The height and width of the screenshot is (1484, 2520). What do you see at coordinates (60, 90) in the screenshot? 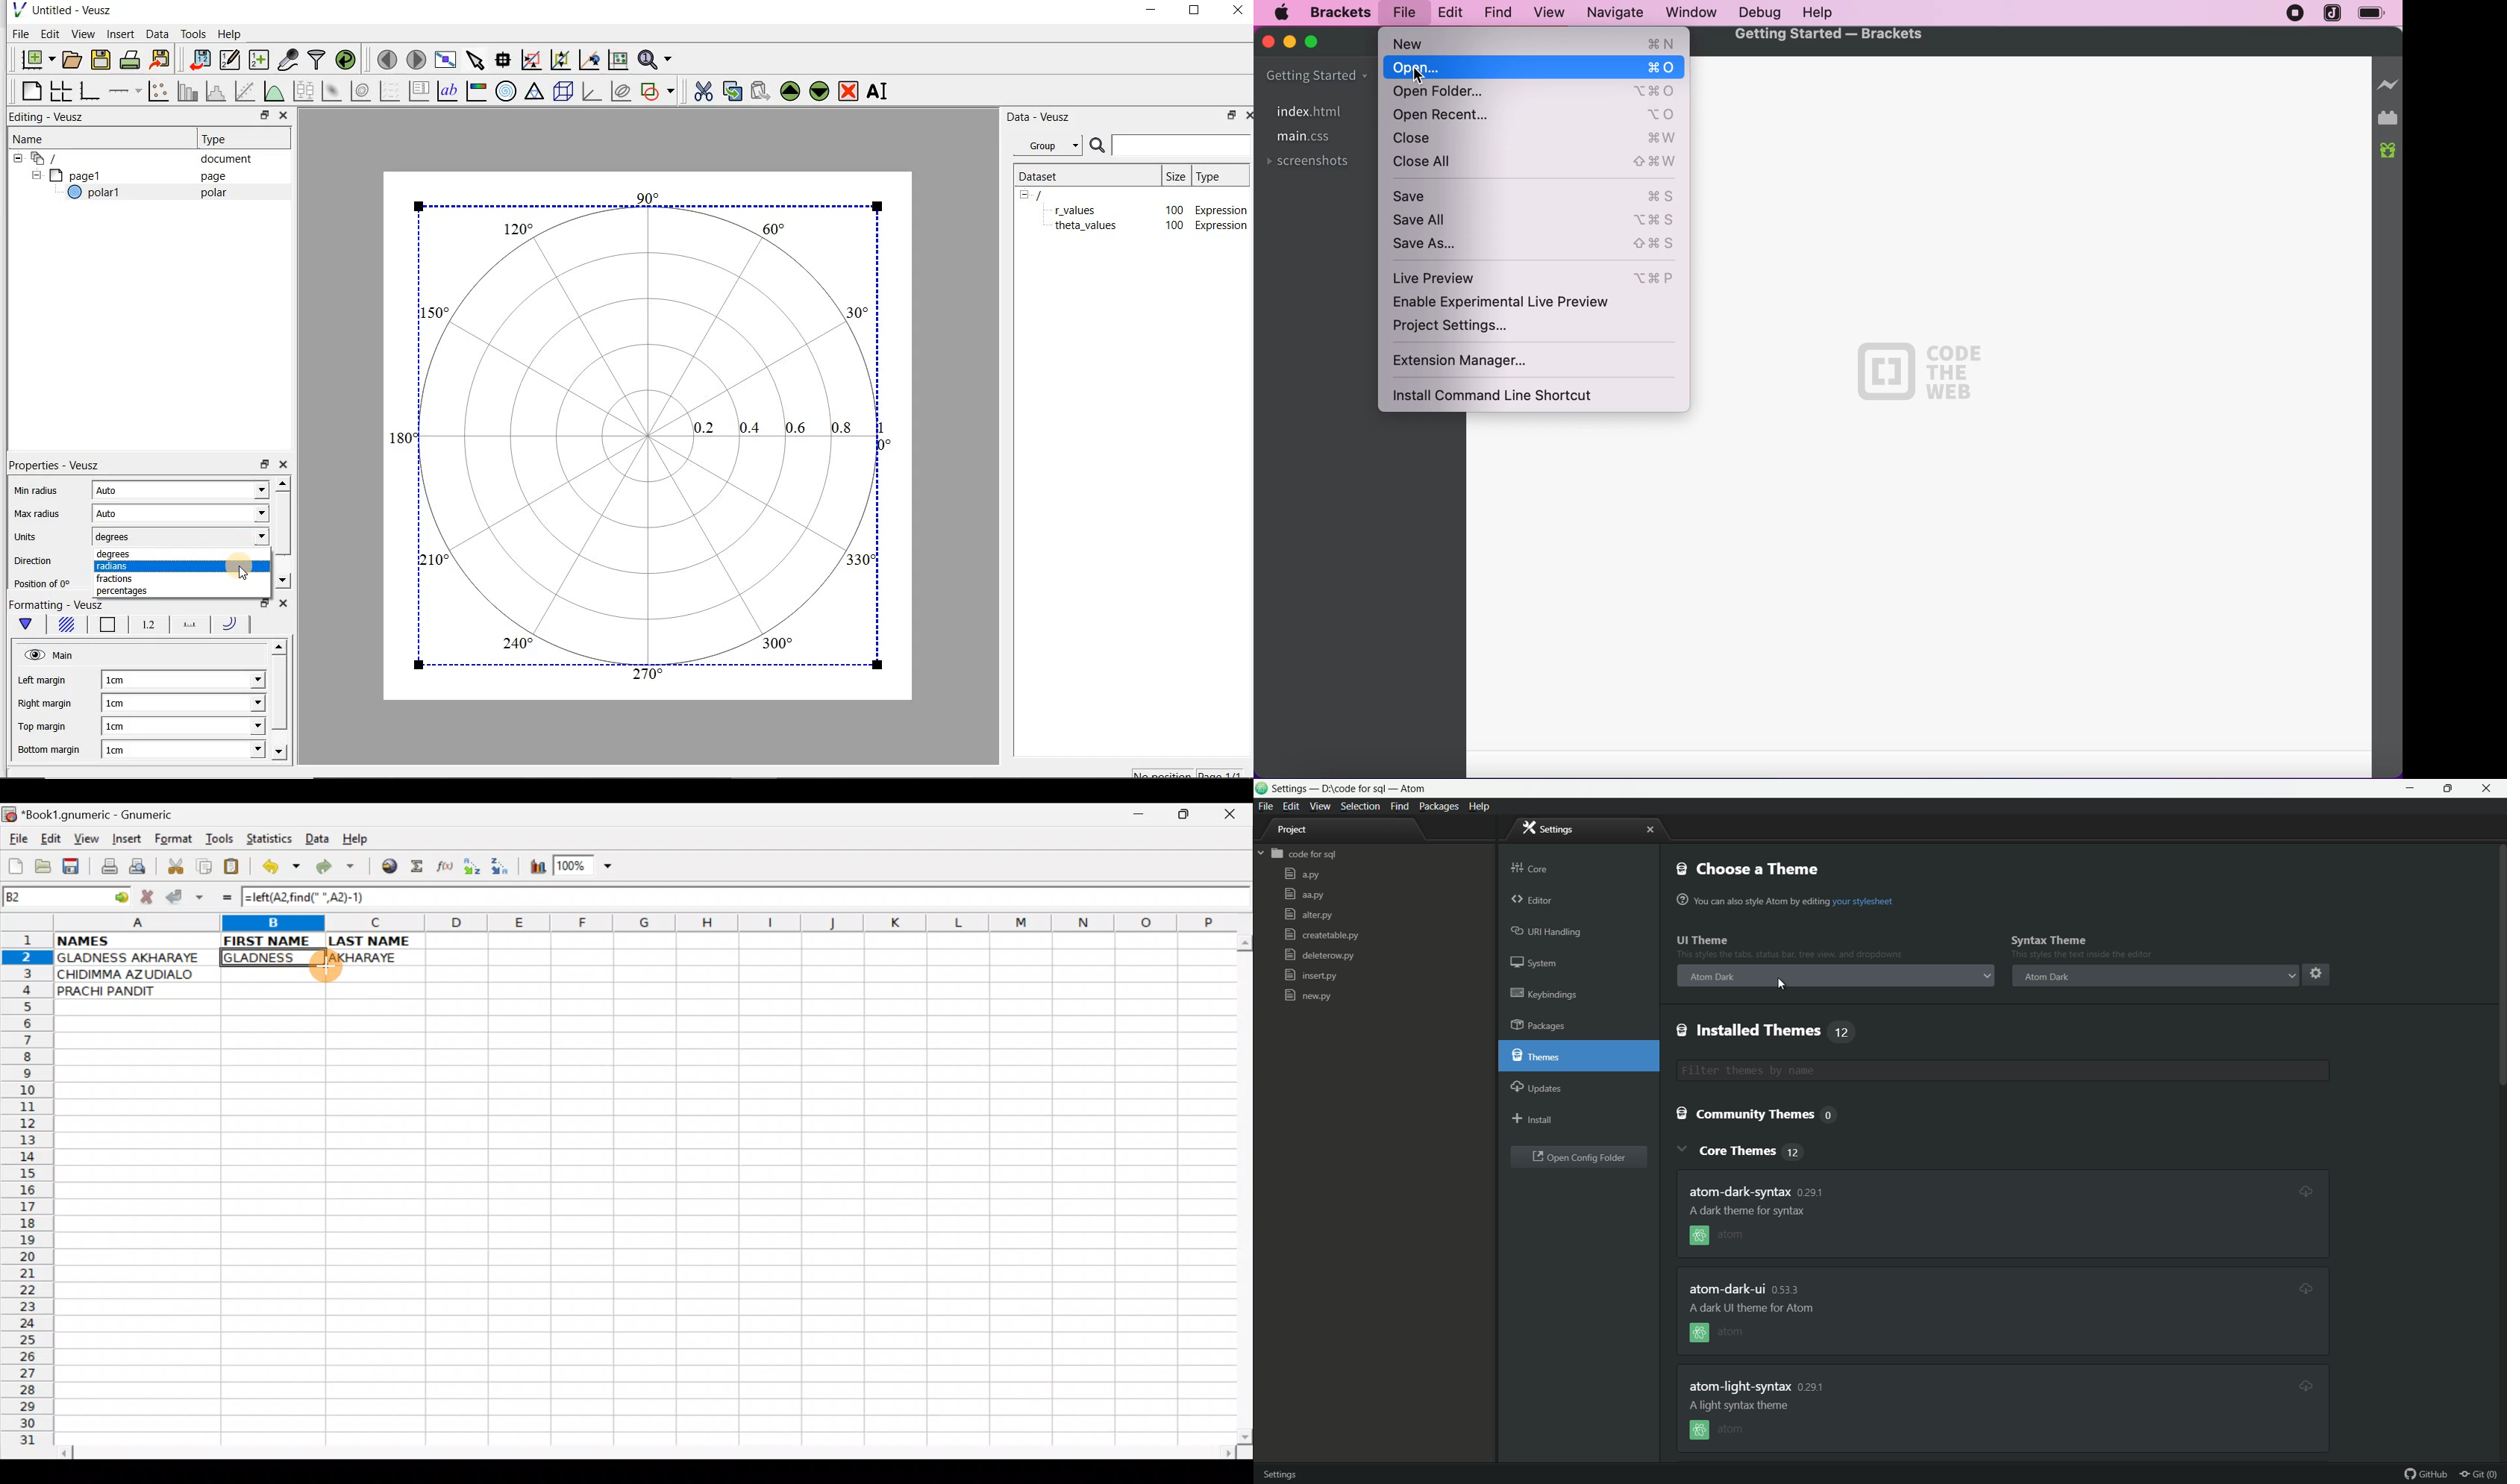
I see `arrange graphs in a grid` at bounding box center [60, 90].